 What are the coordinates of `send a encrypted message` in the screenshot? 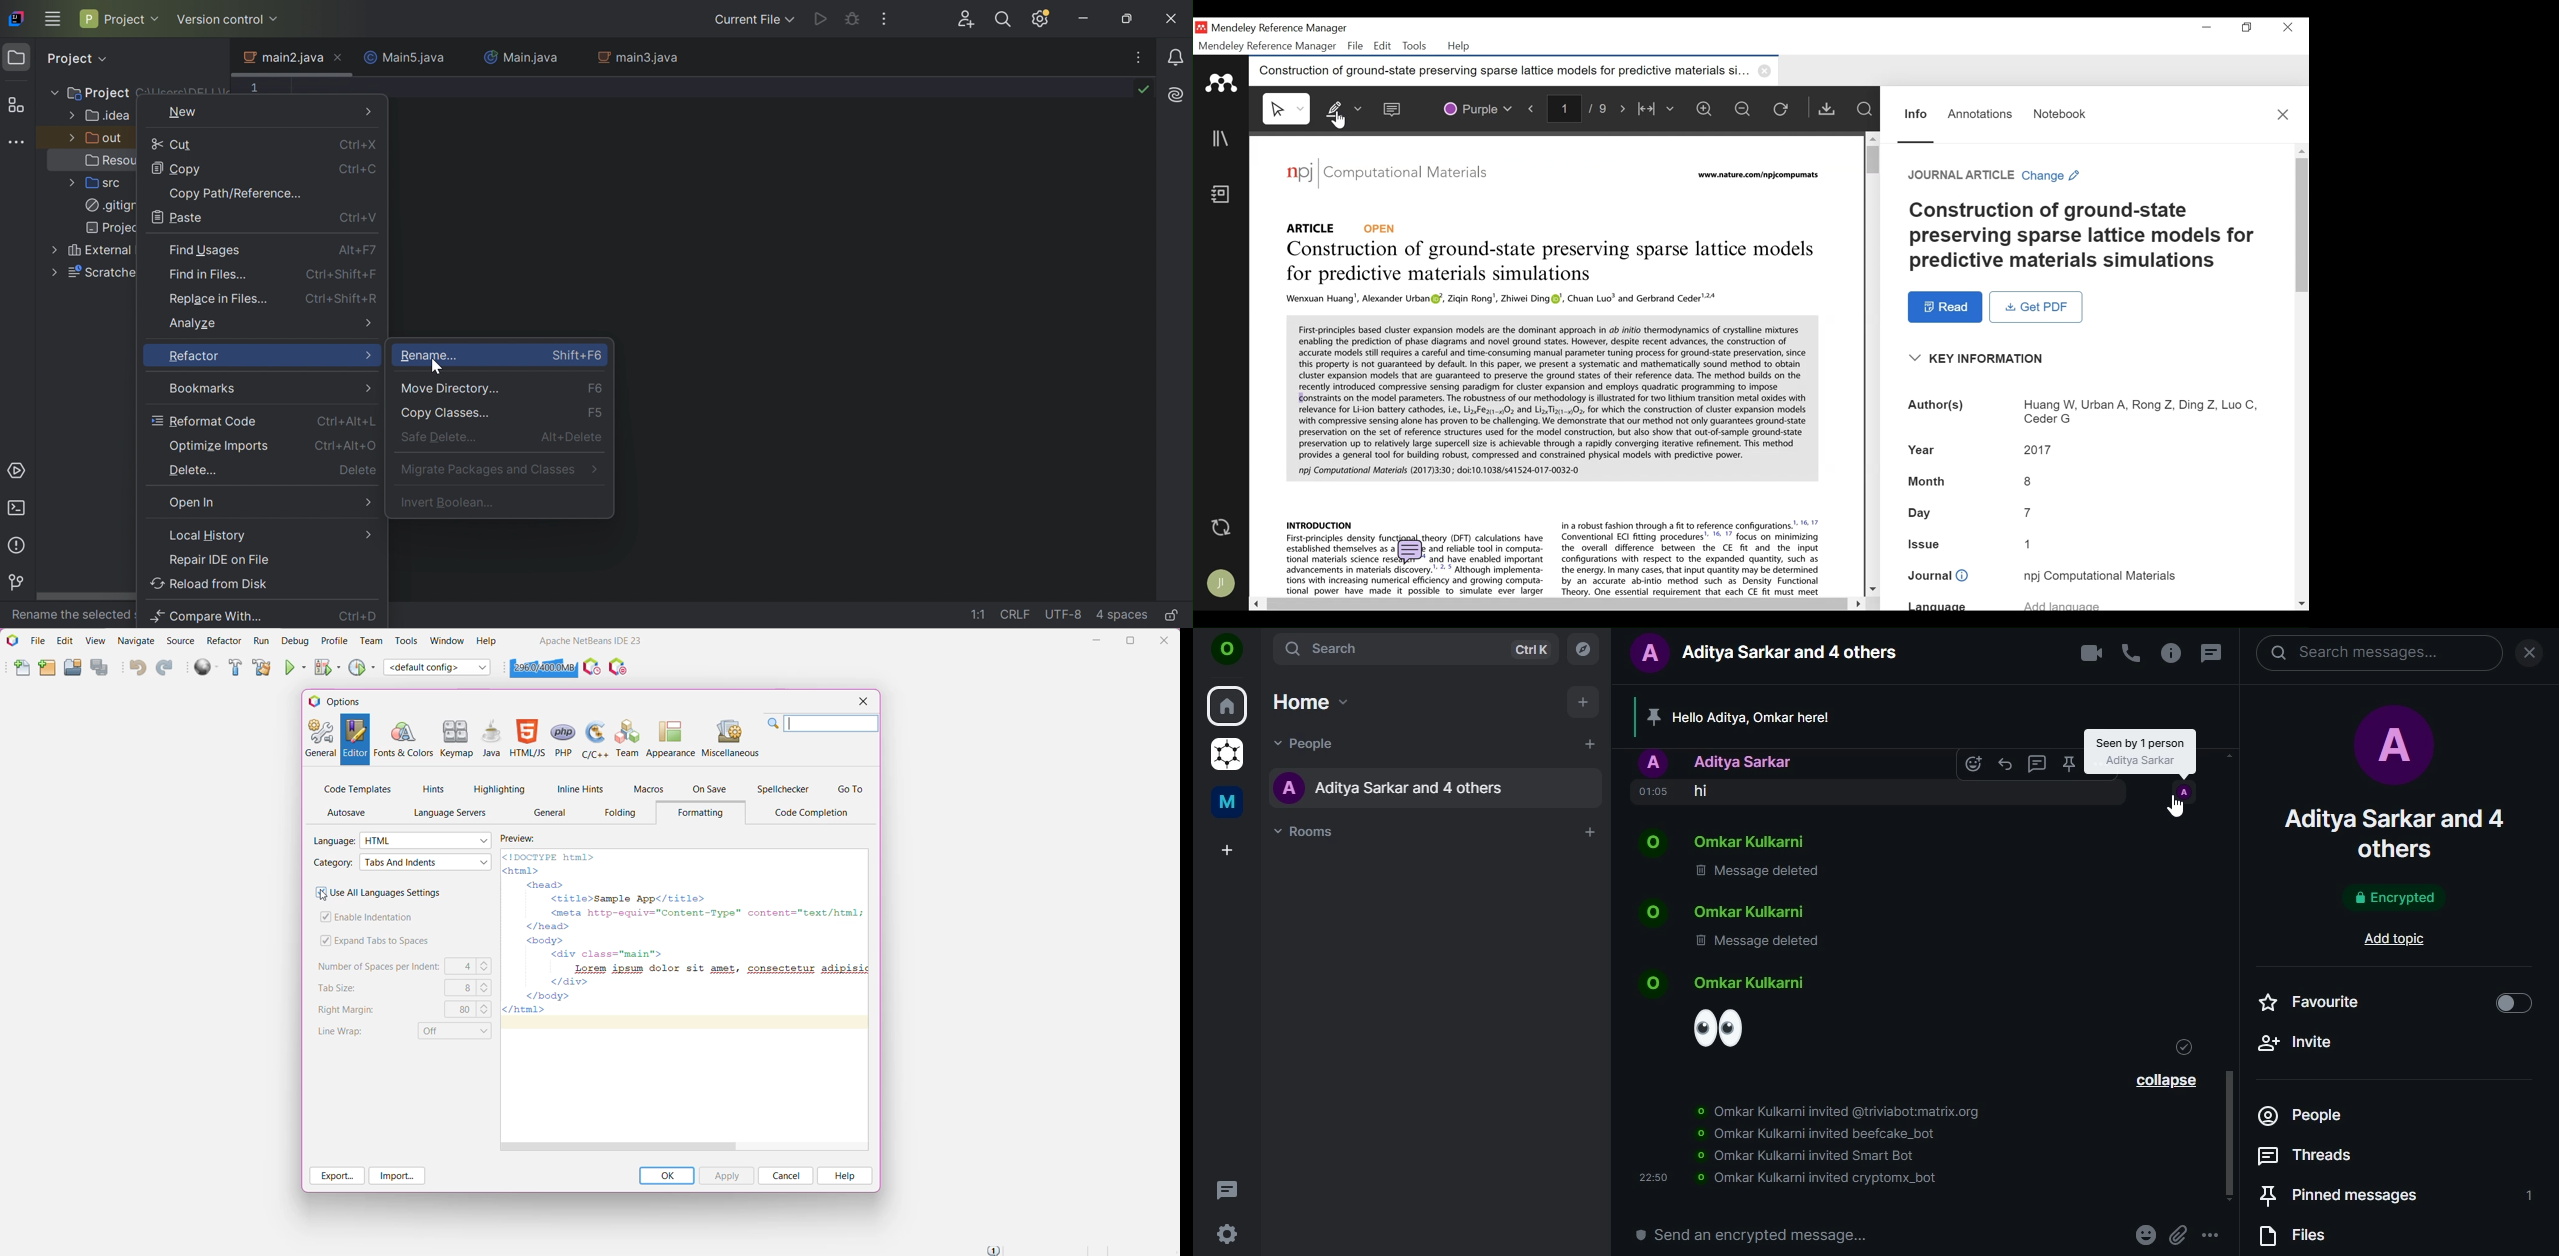 It's located at (1750, 1234).